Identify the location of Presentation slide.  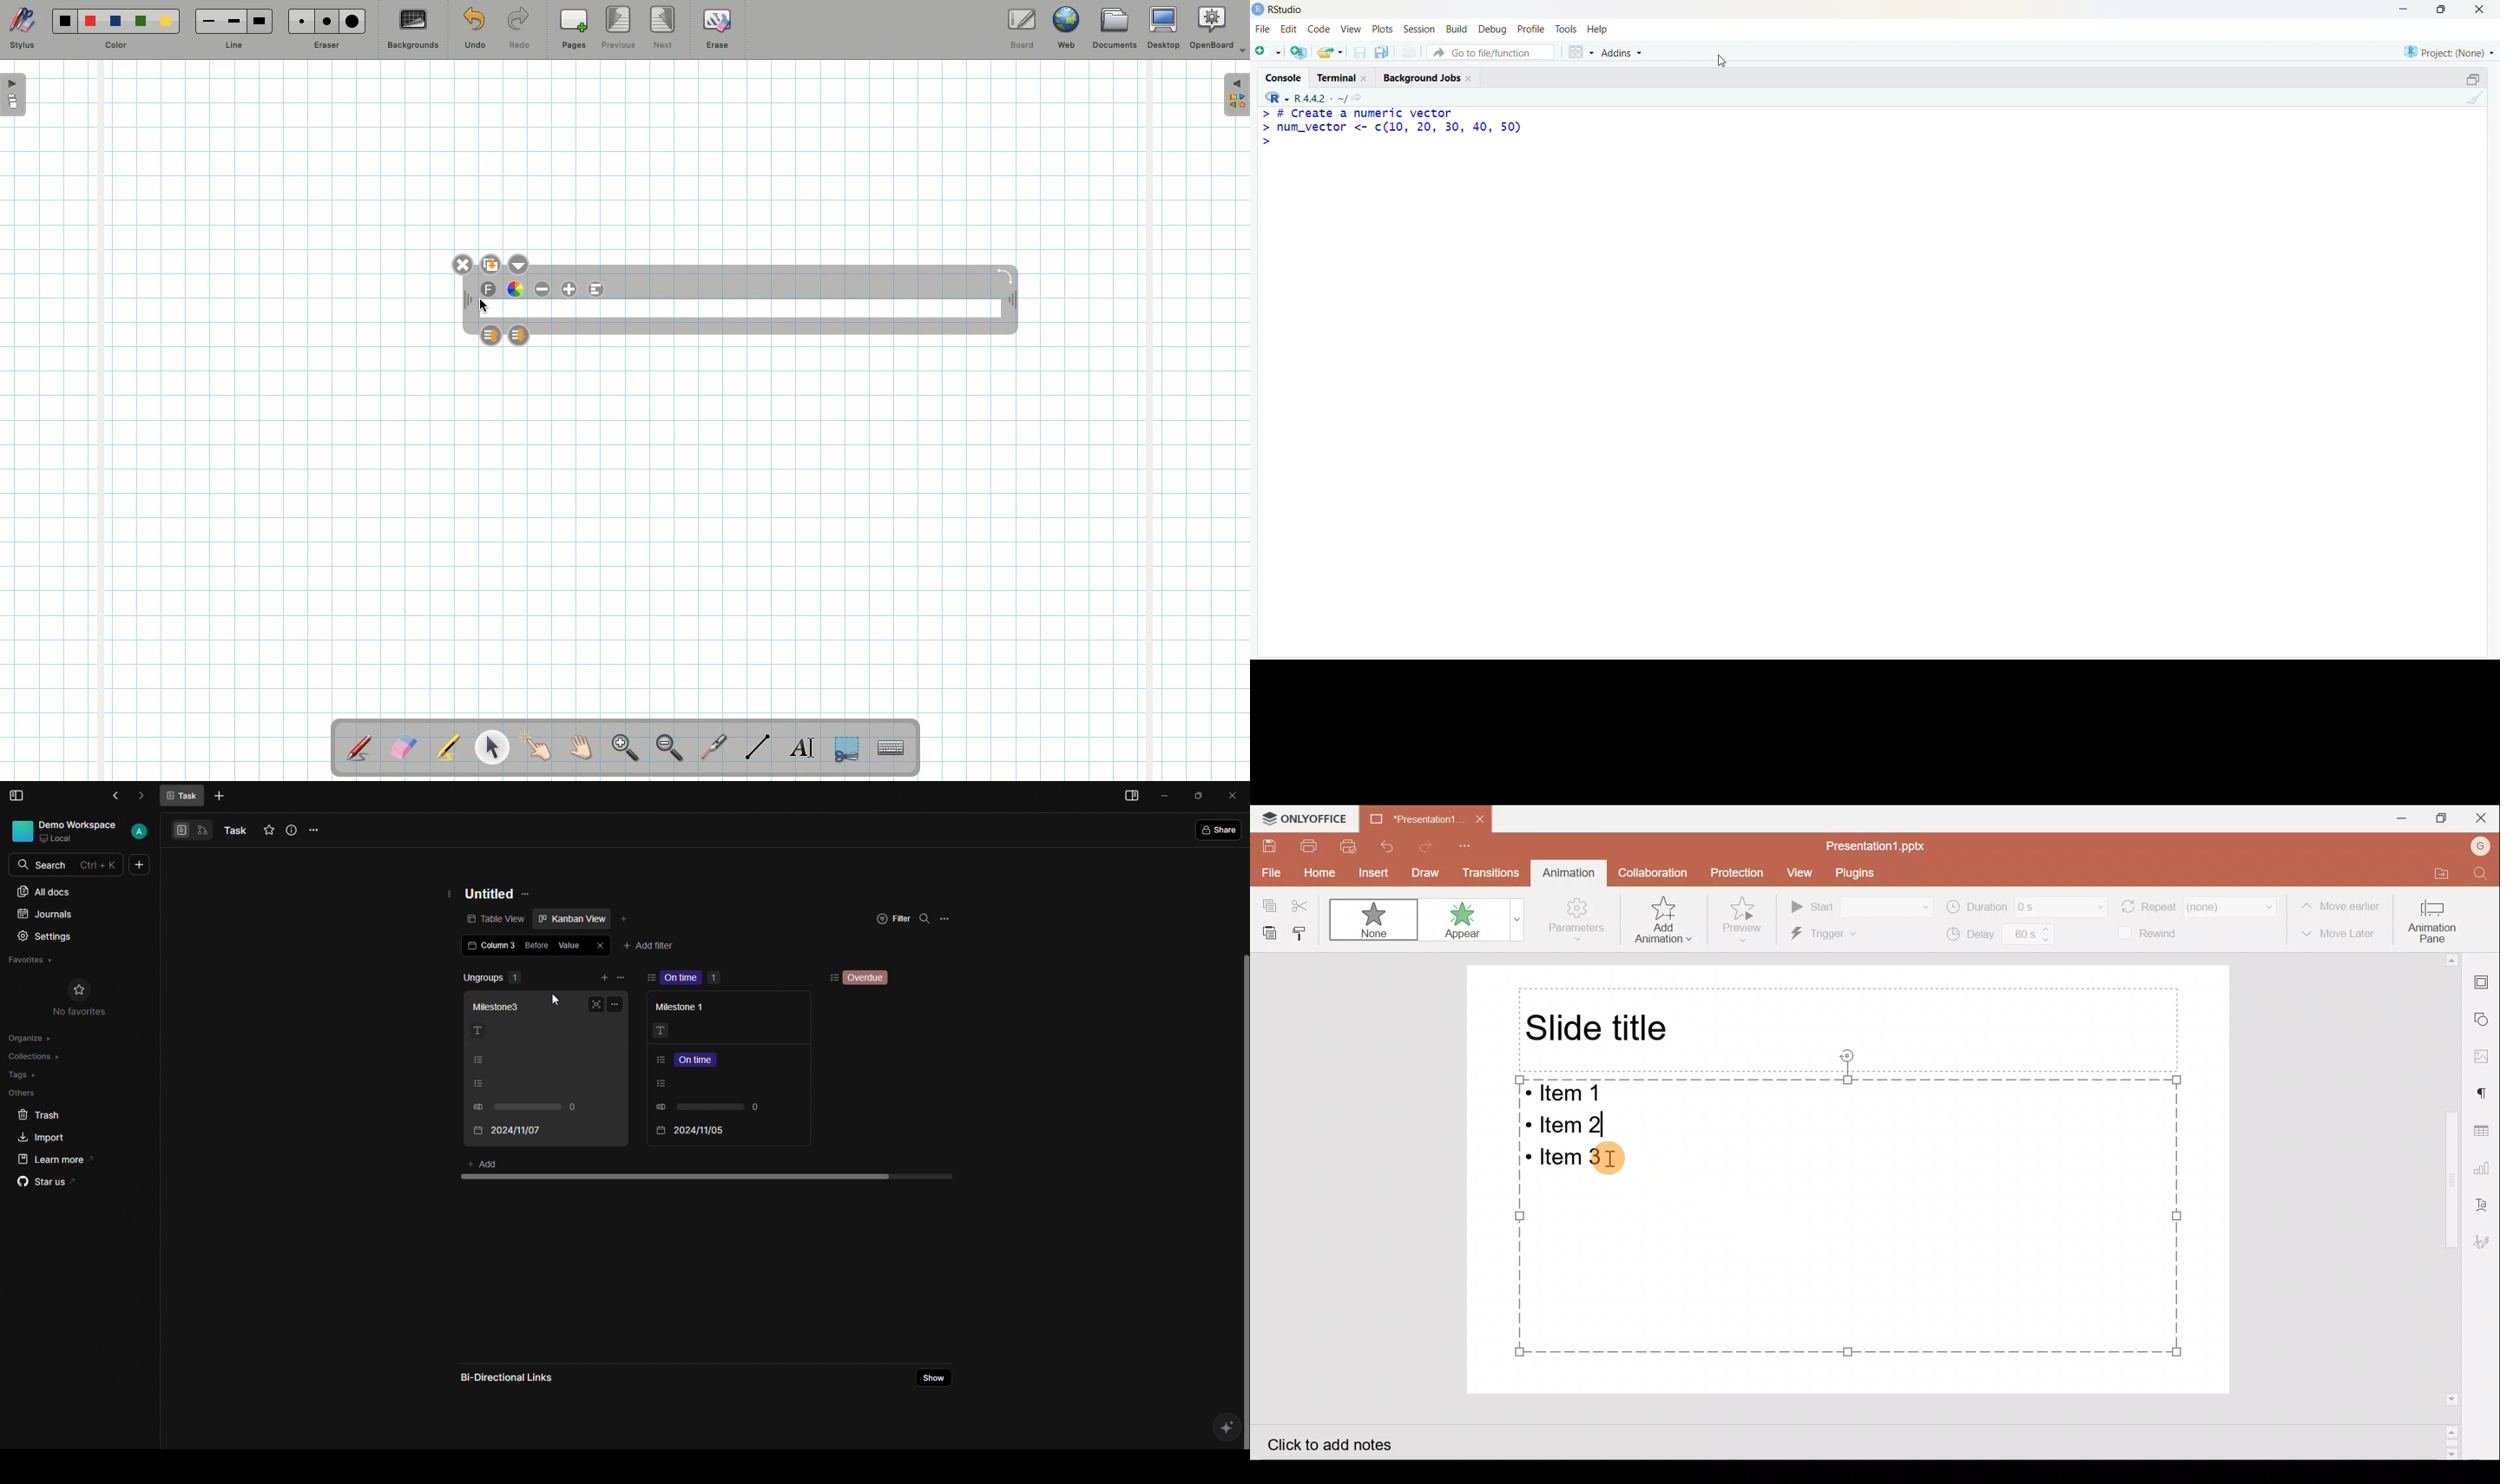
(1940, 1170).